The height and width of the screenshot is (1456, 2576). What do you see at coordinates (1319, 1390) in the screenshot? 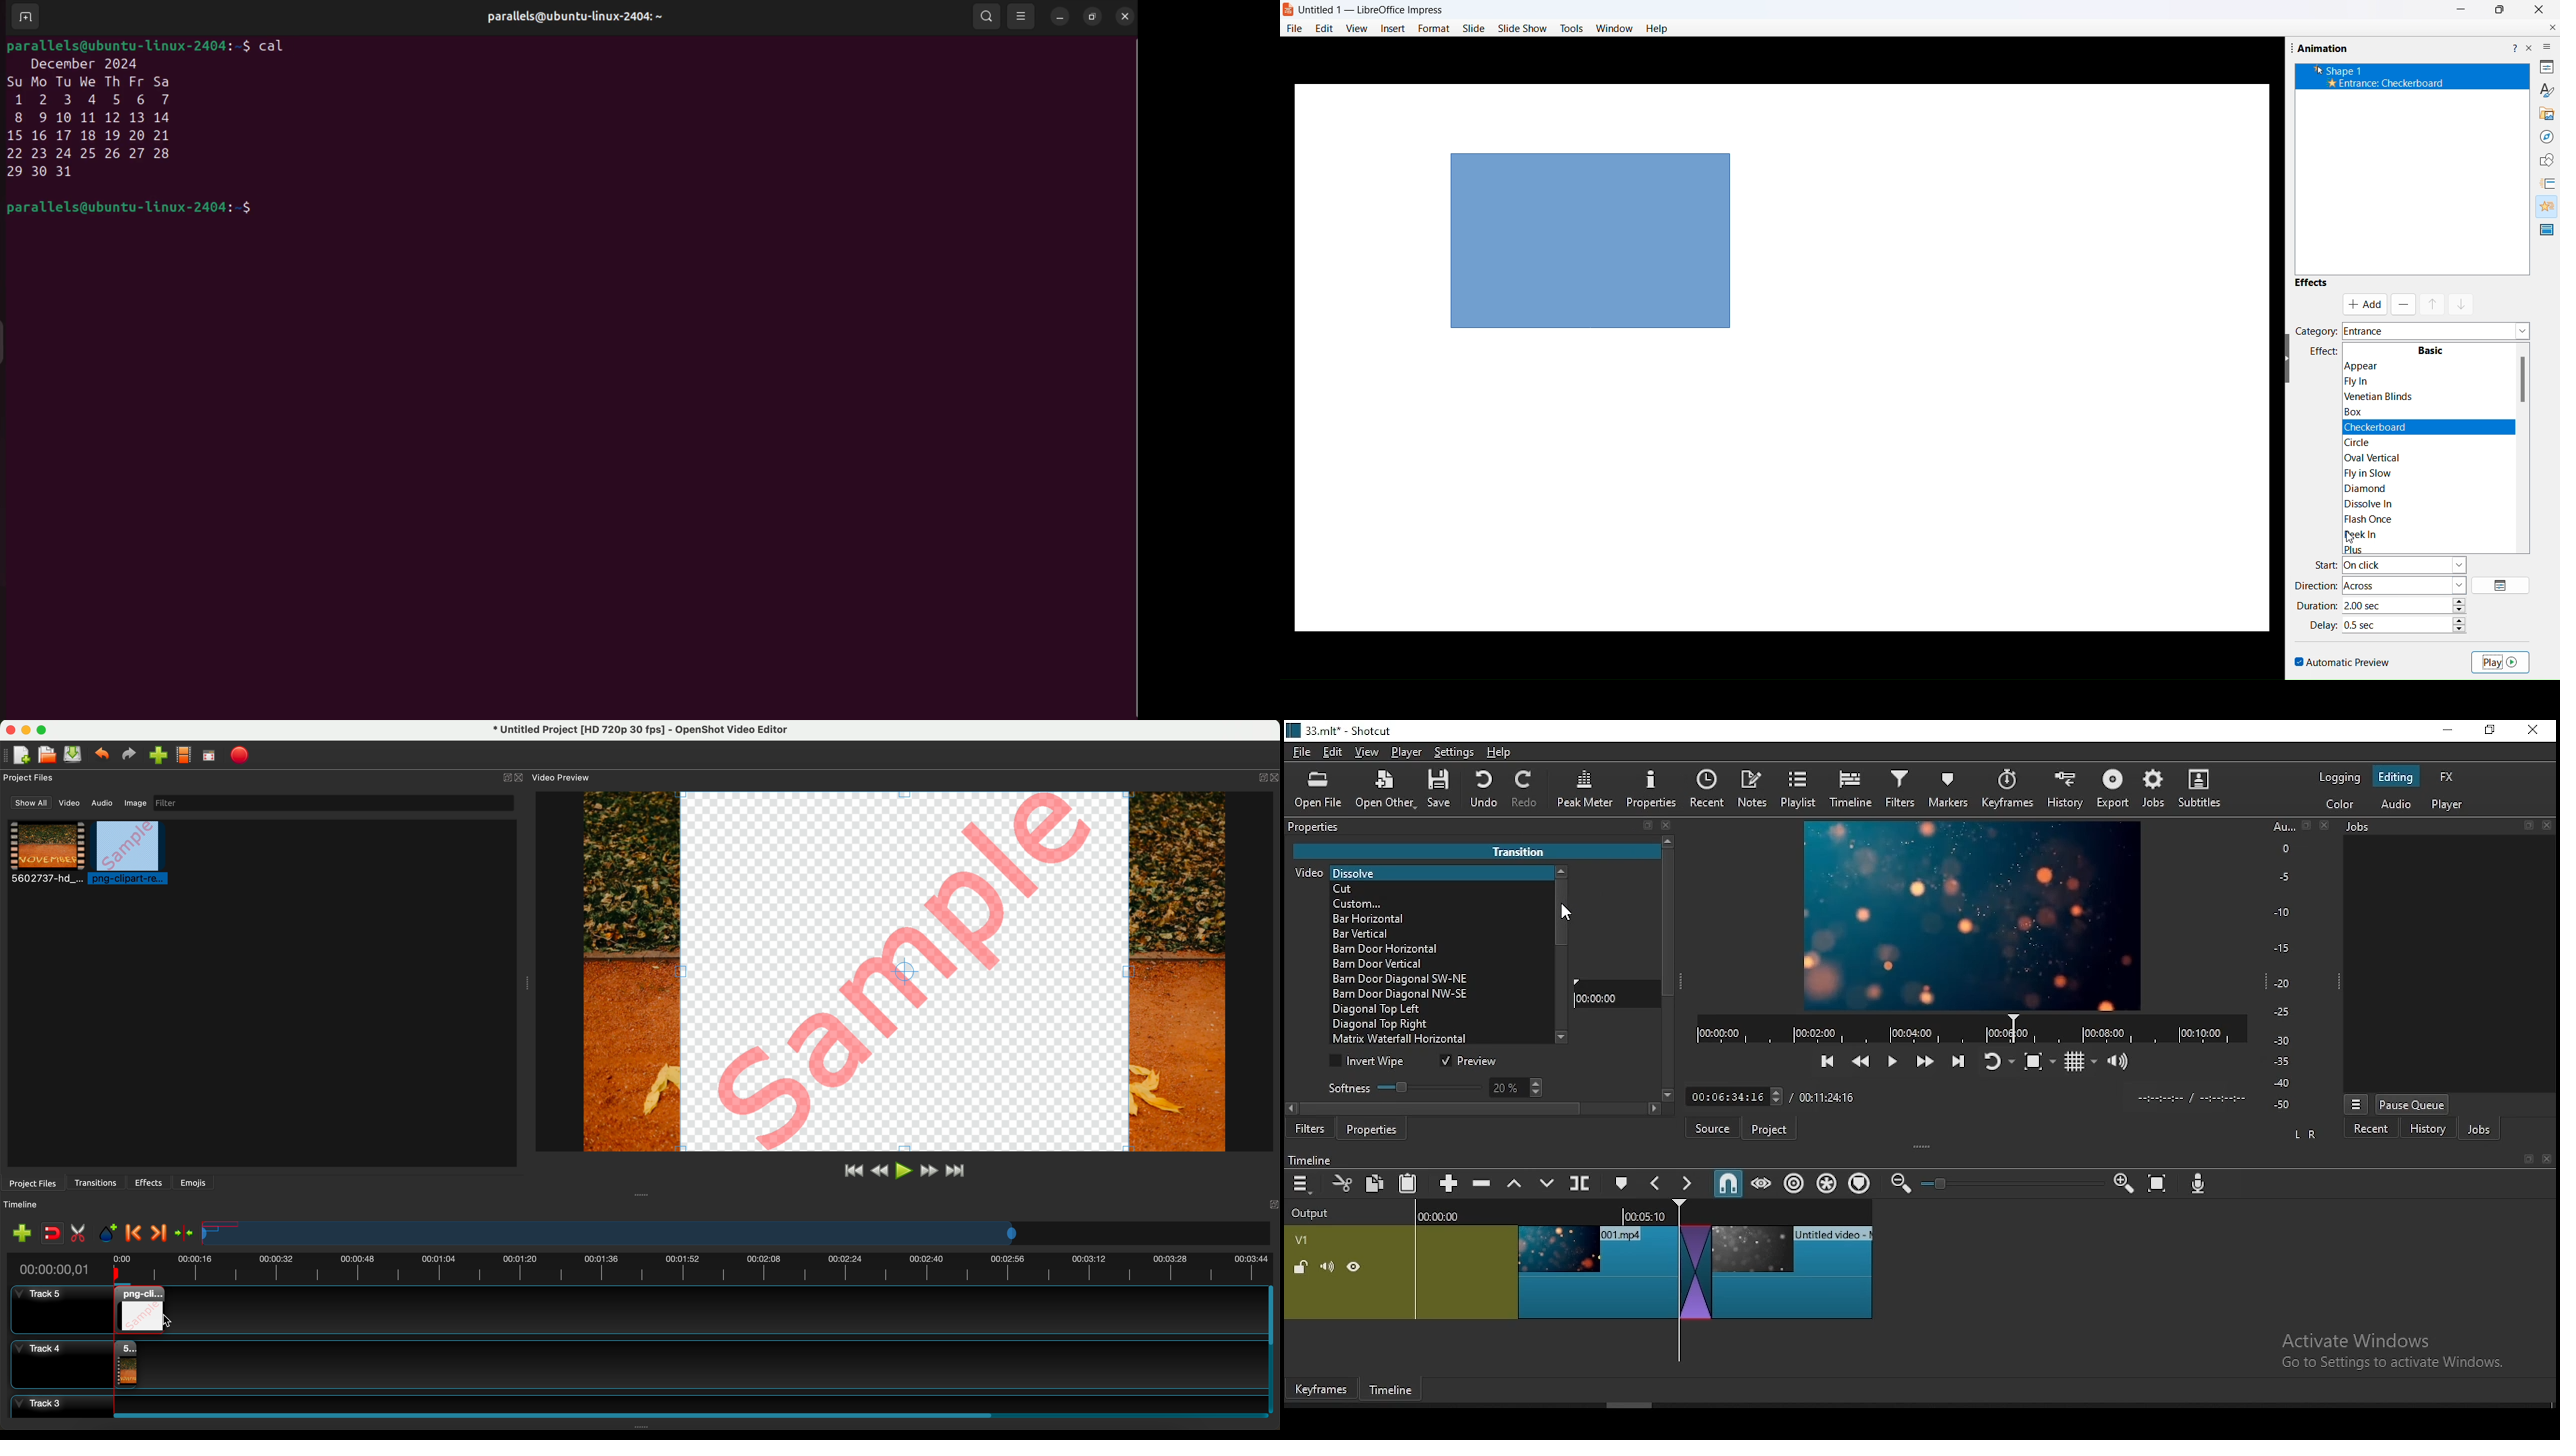
I see `Keyframes` at bounding box center [1319, 1390].